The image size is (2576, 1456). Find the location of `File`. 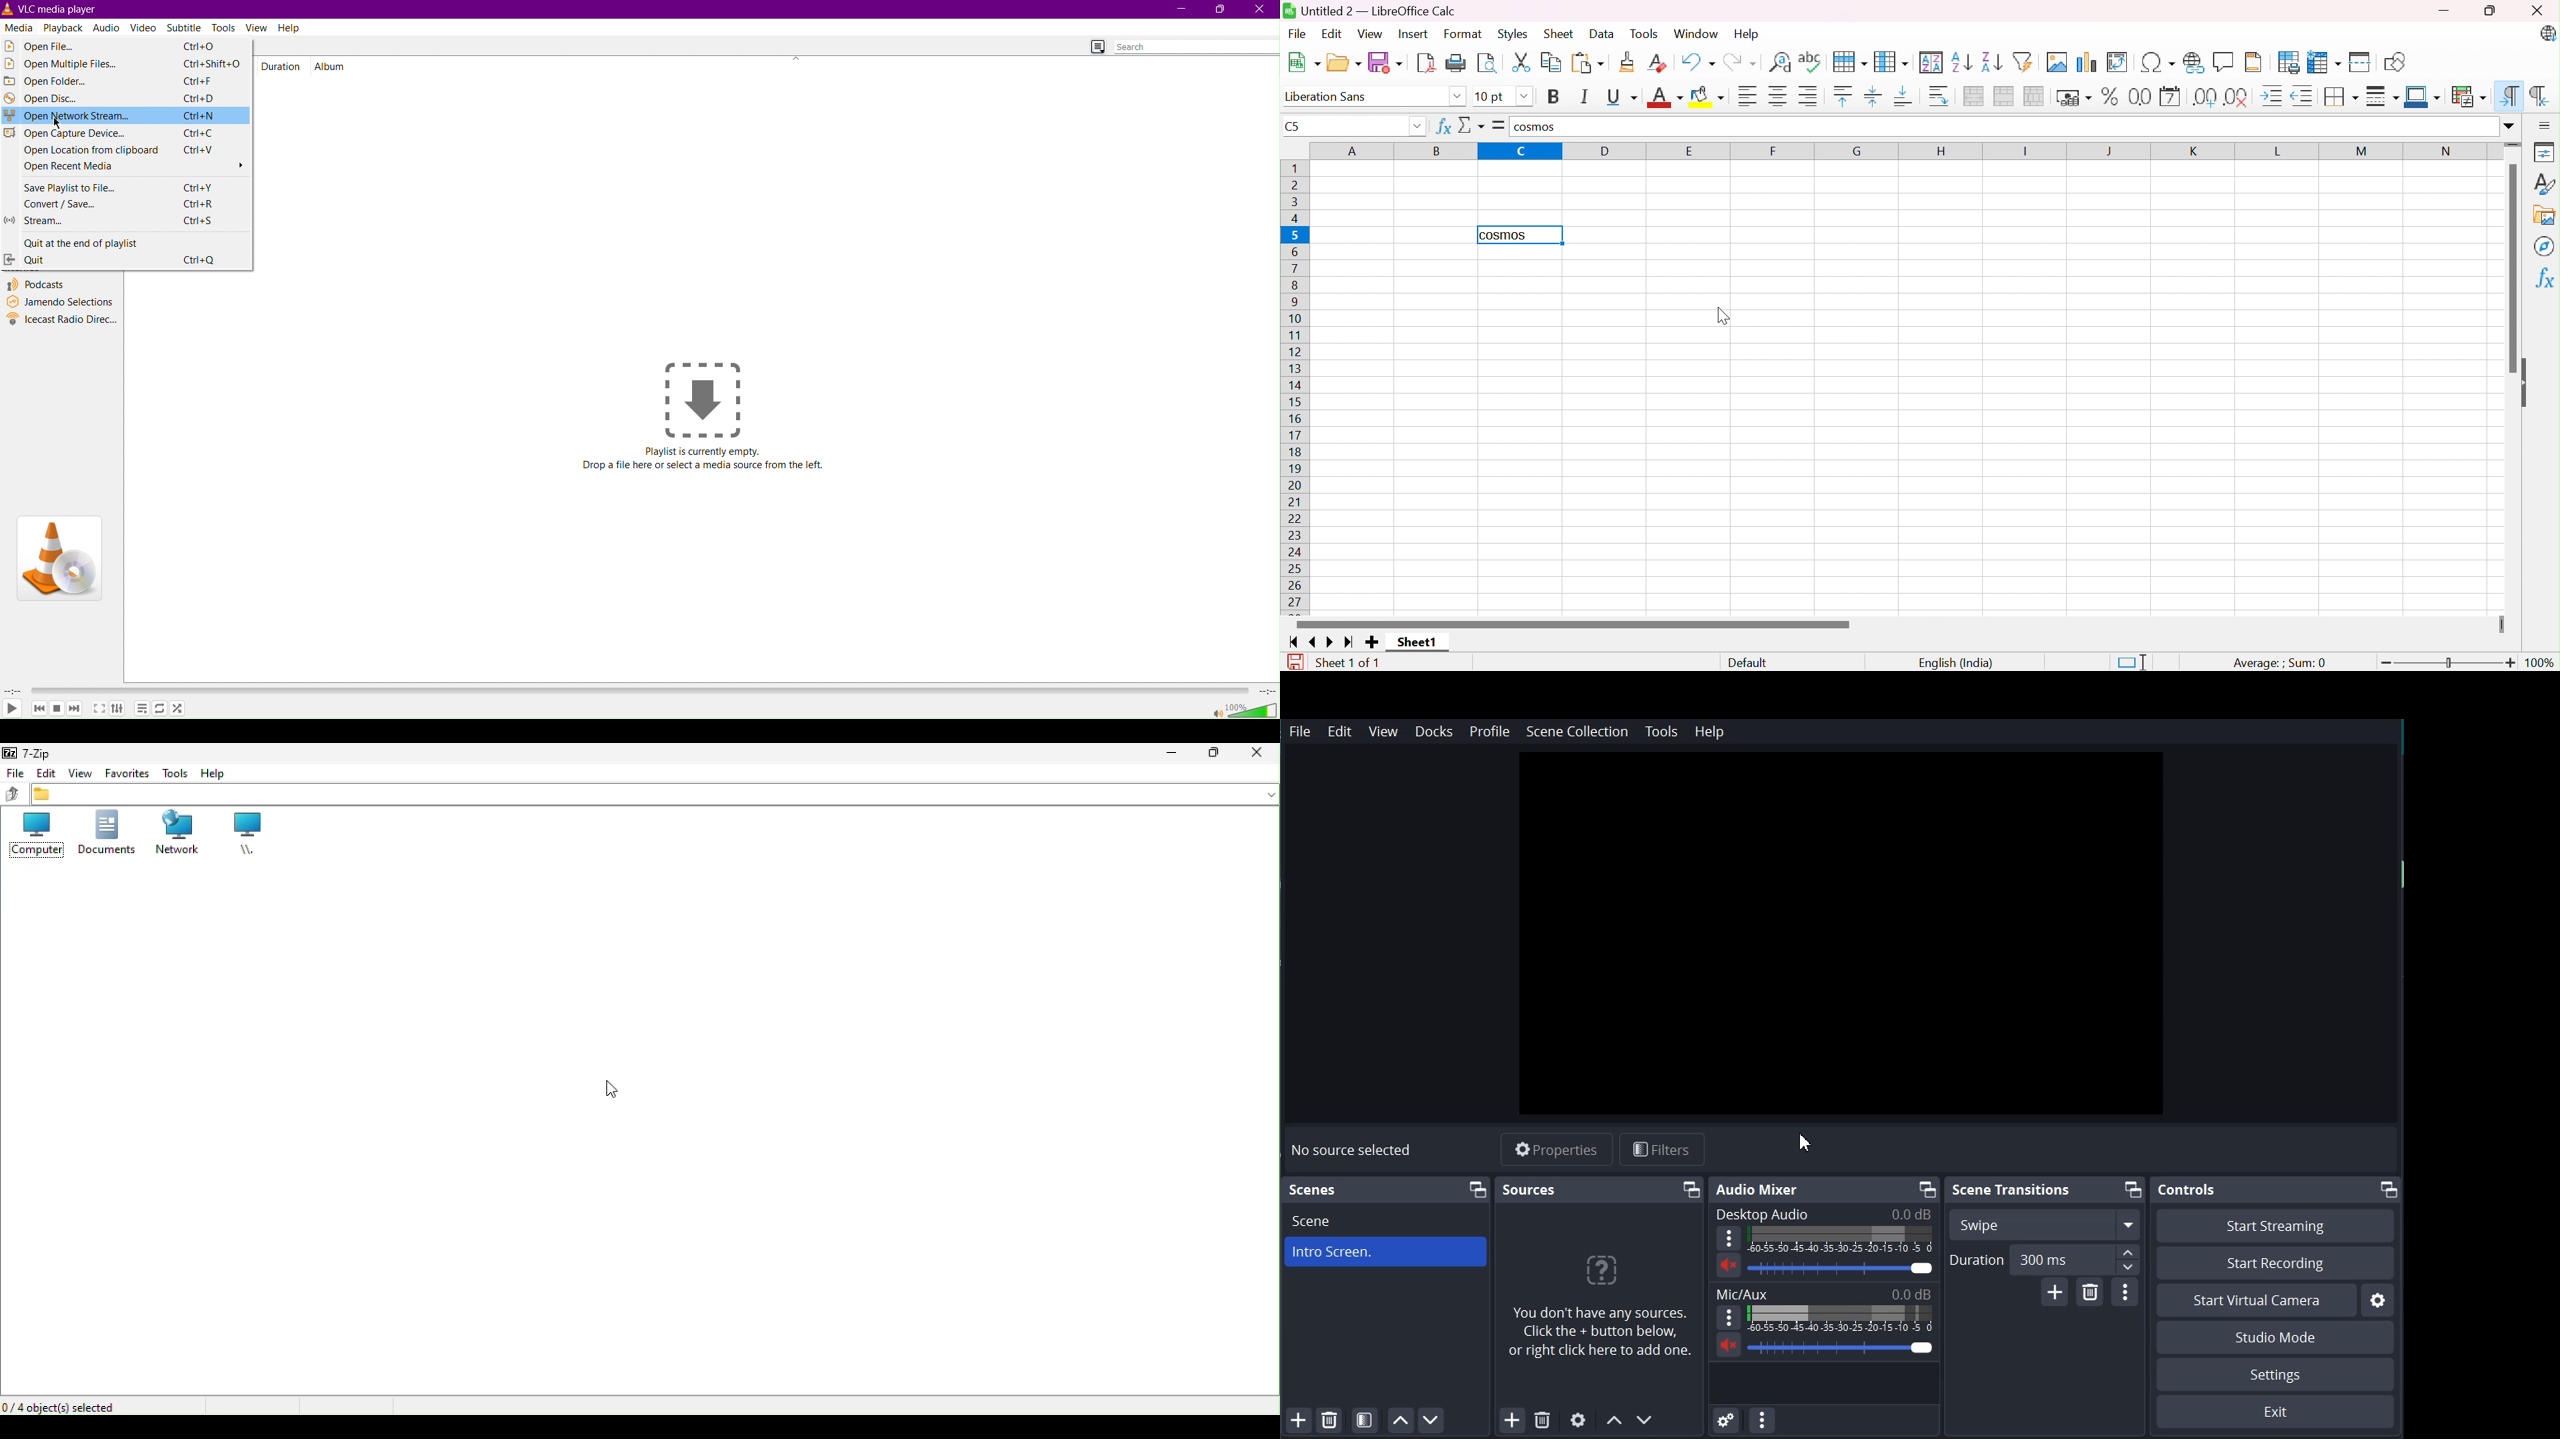

File is located at coordinates (1301, 732).